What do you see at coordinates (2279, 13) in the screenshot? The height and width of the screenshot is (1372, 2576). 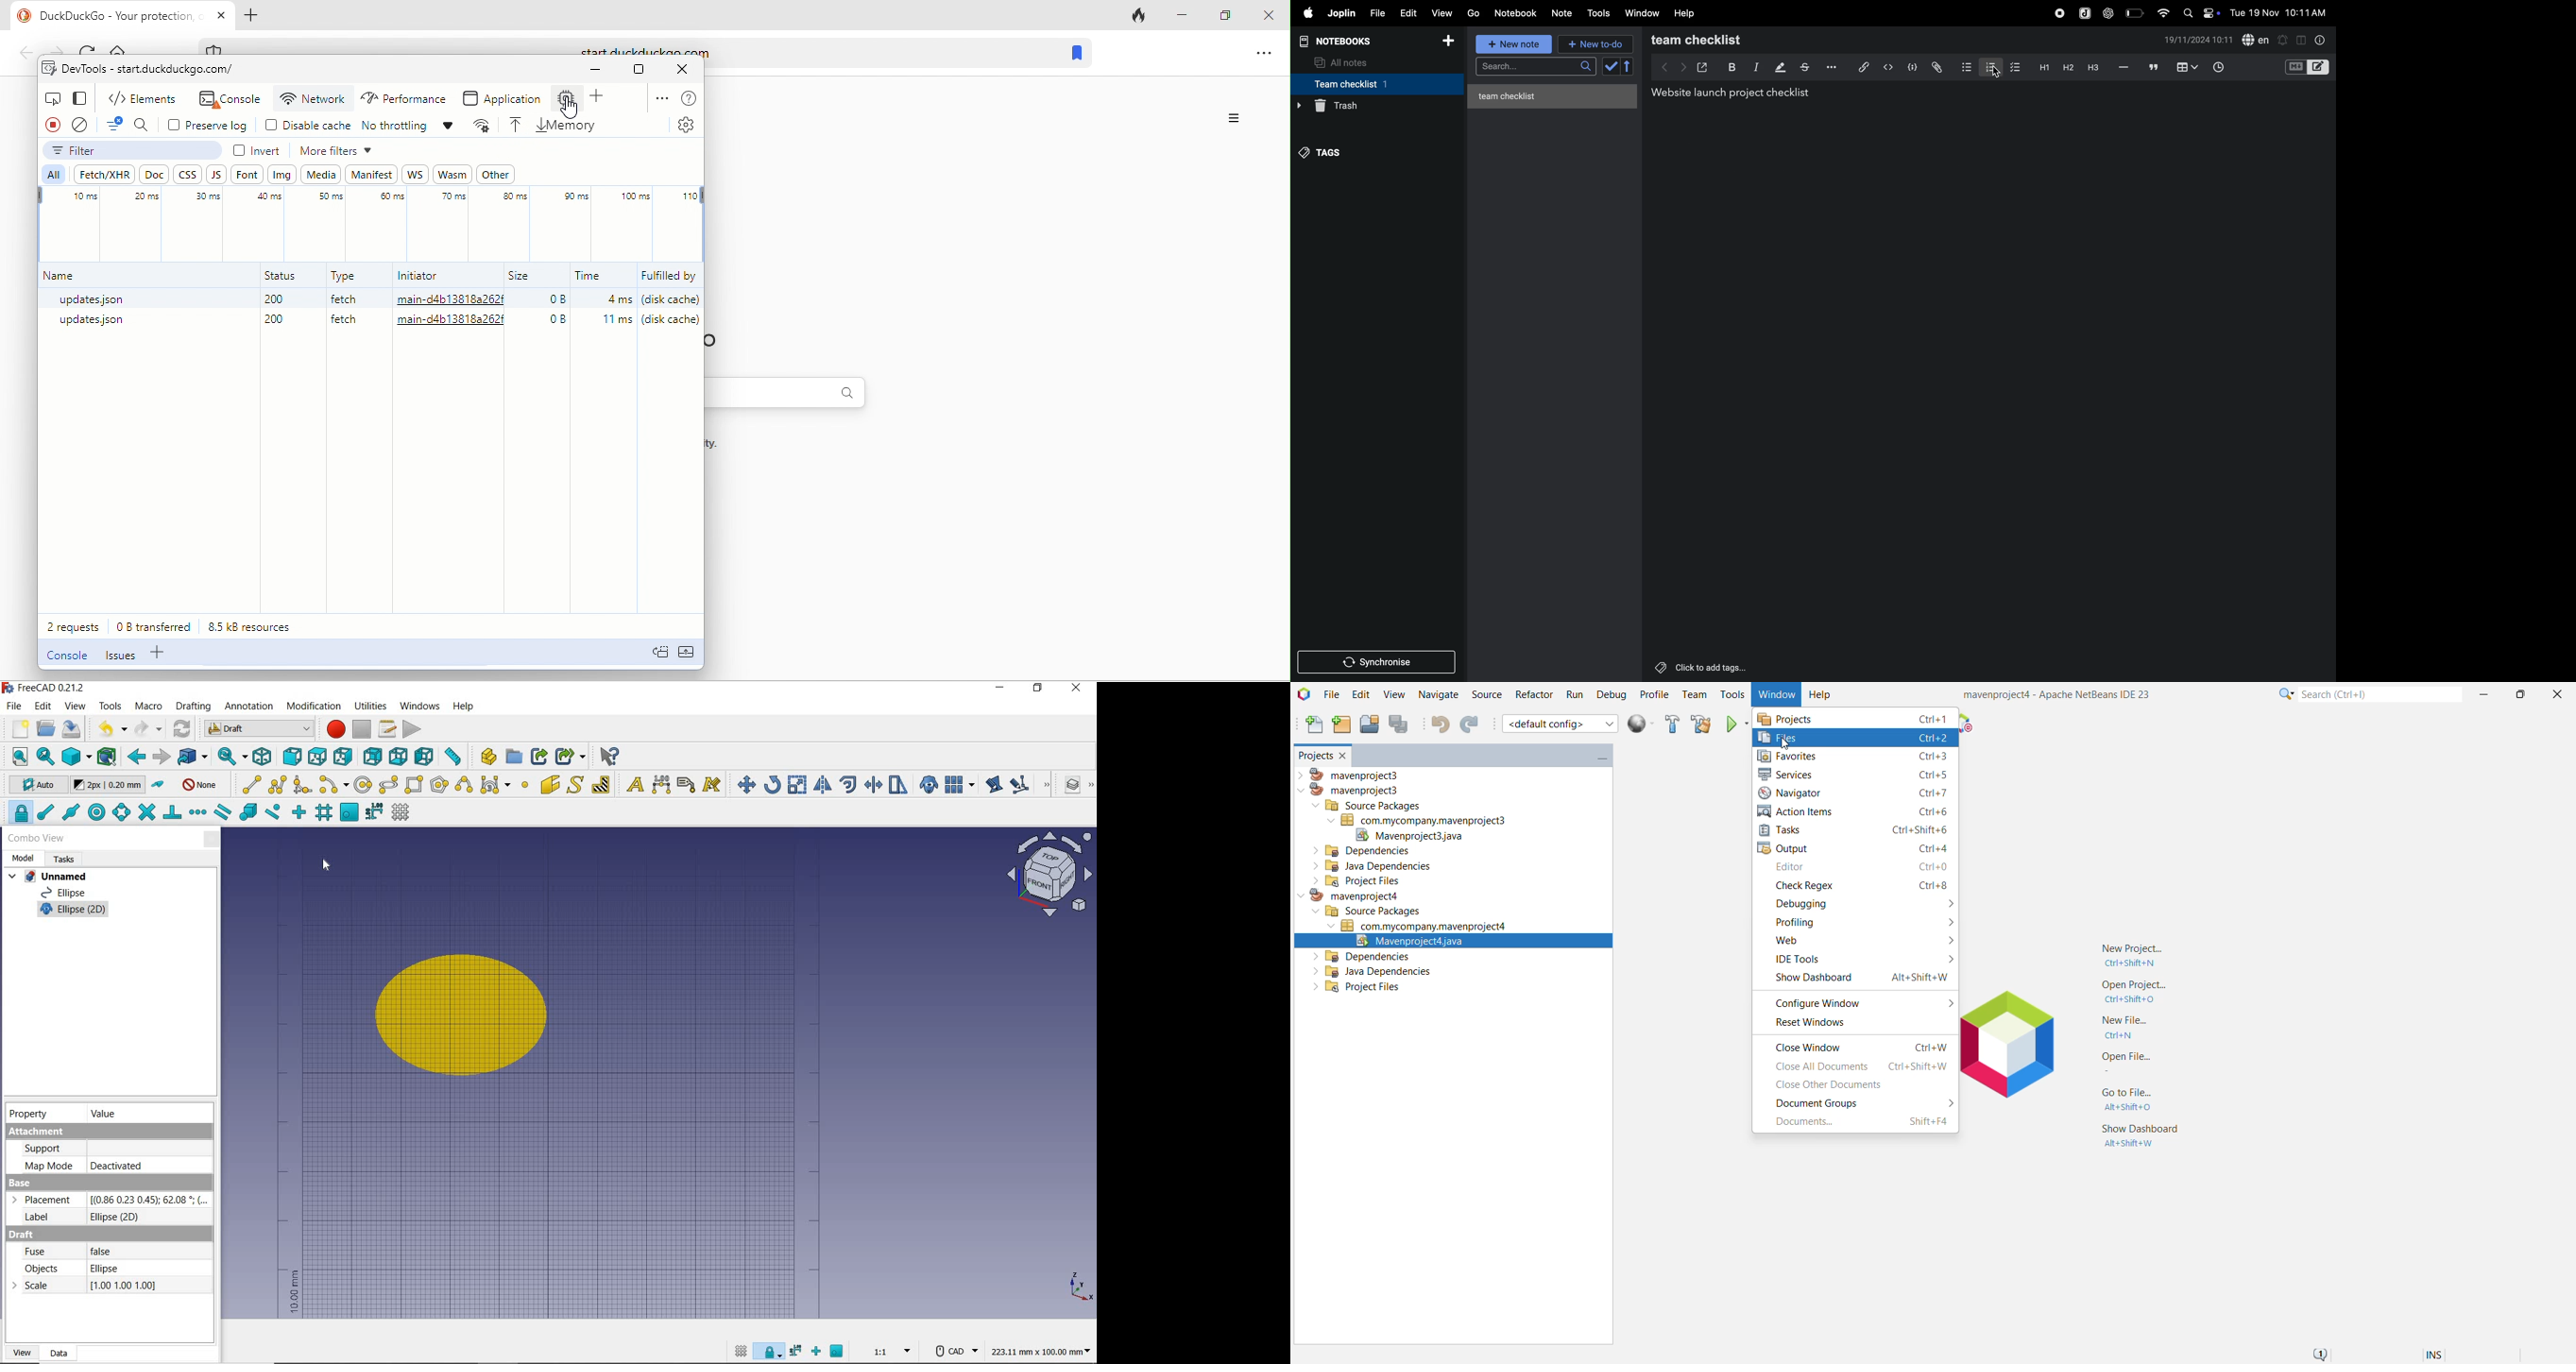 I see `date and time` at bounding box center [2279, 13].